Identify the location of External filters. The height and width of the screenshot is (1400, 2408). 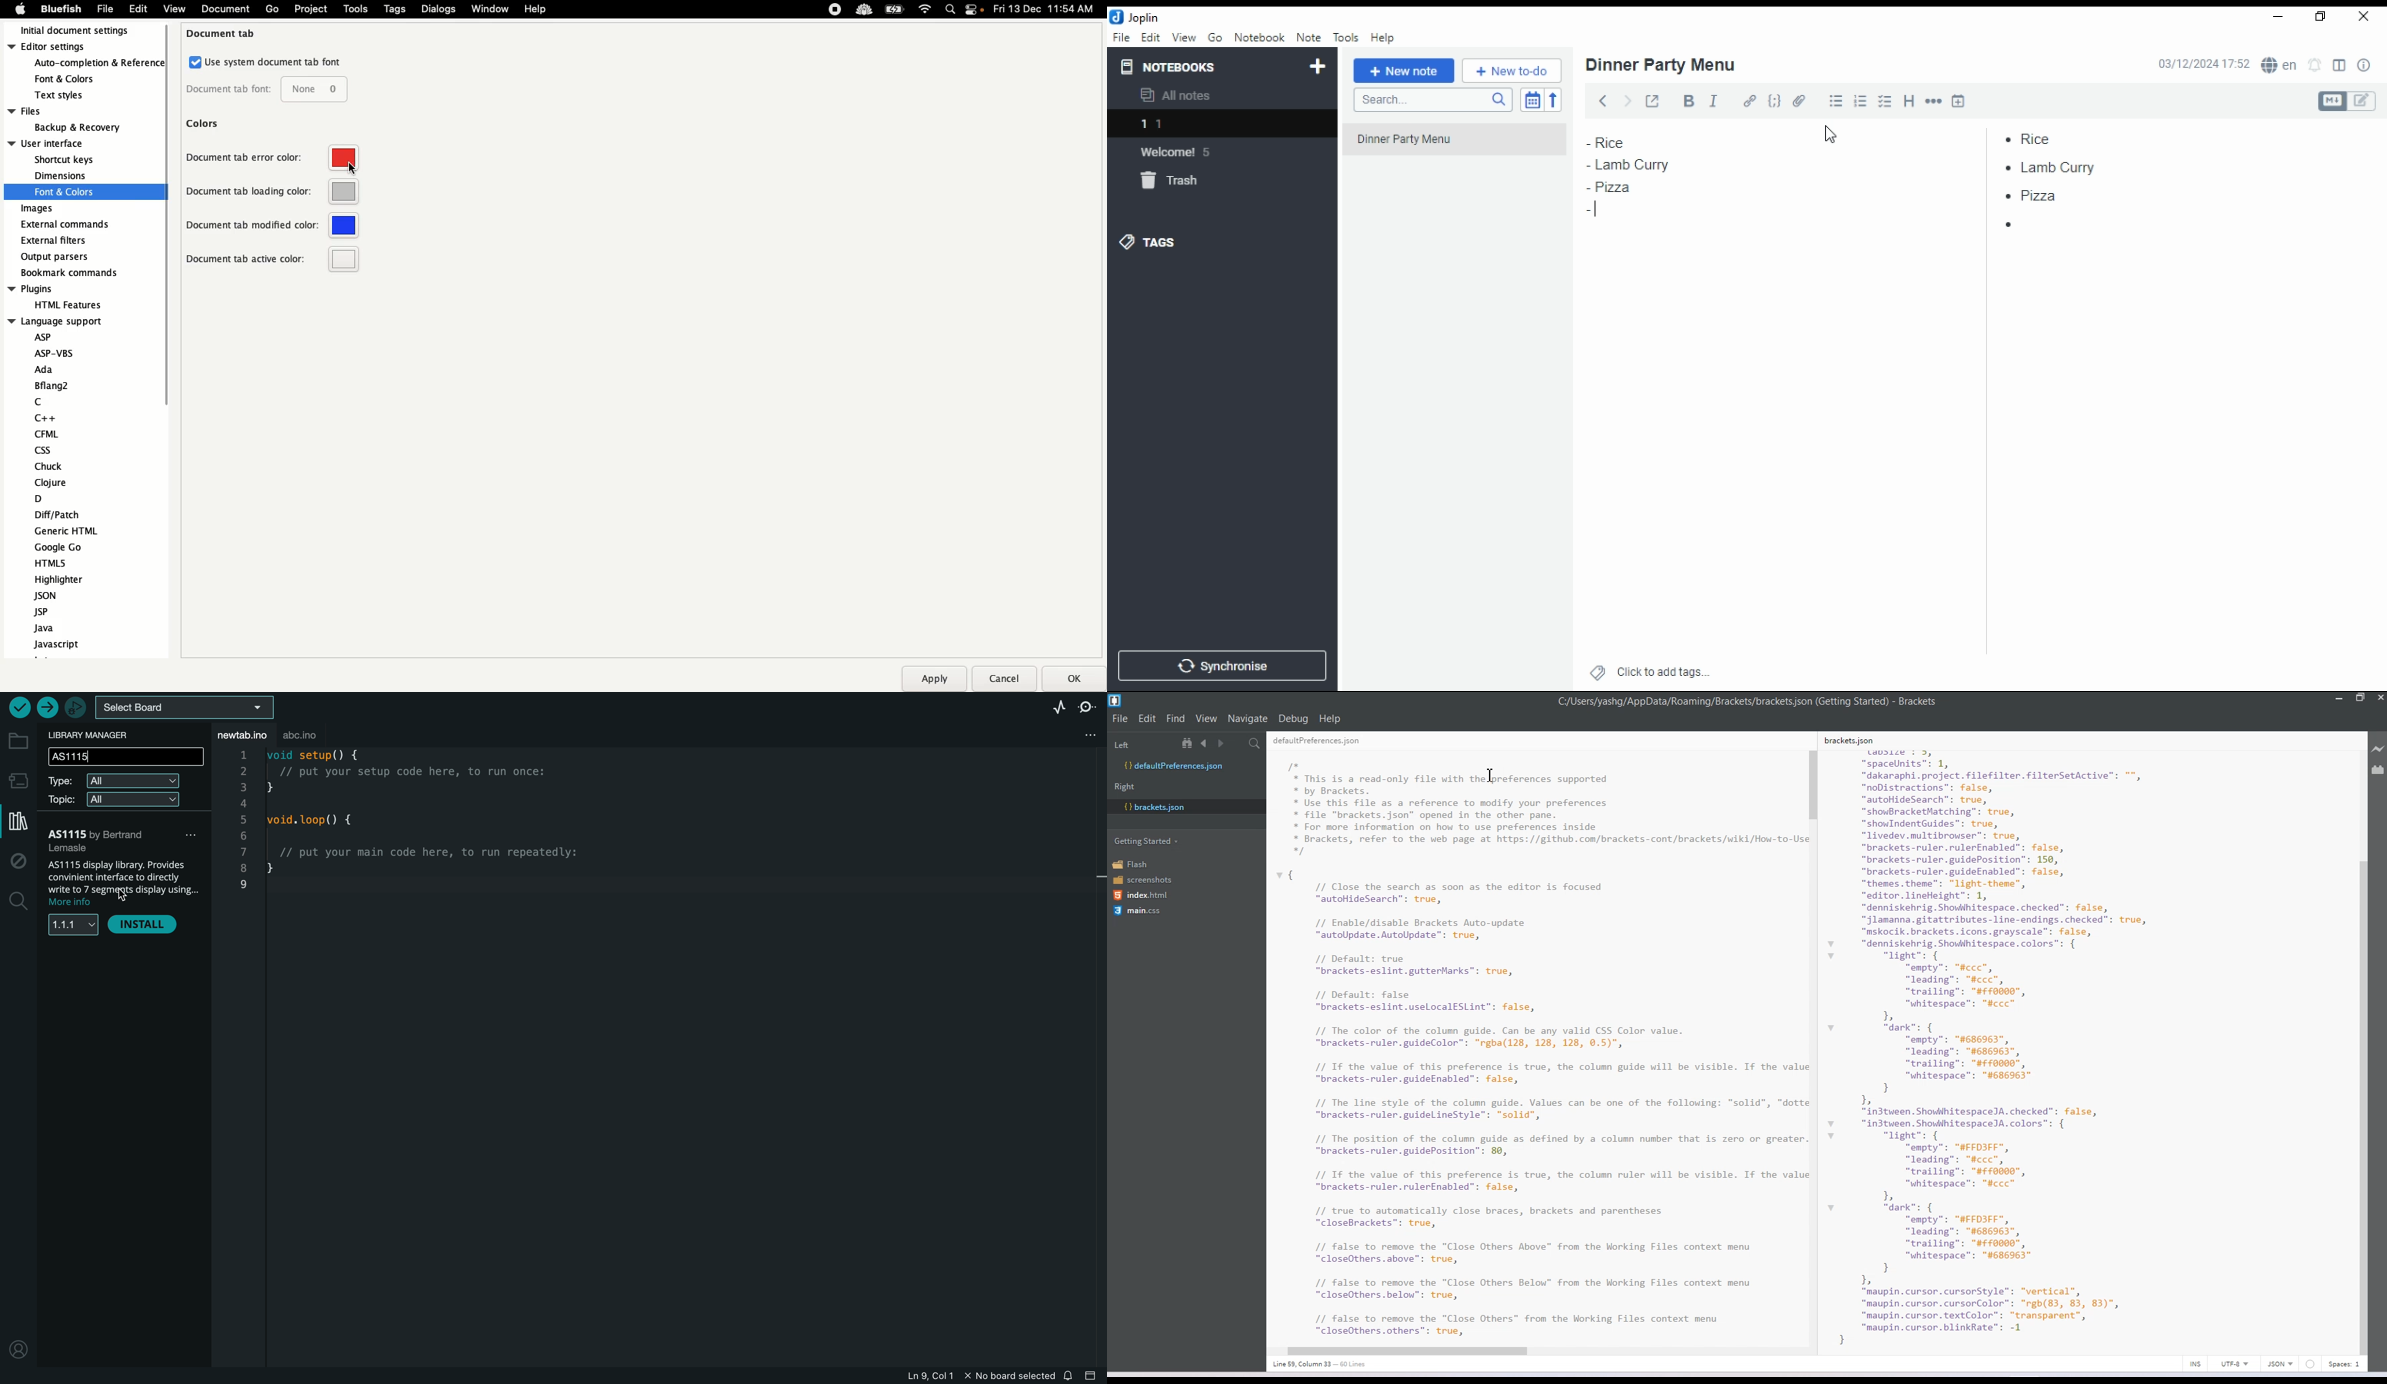
(56, 241).